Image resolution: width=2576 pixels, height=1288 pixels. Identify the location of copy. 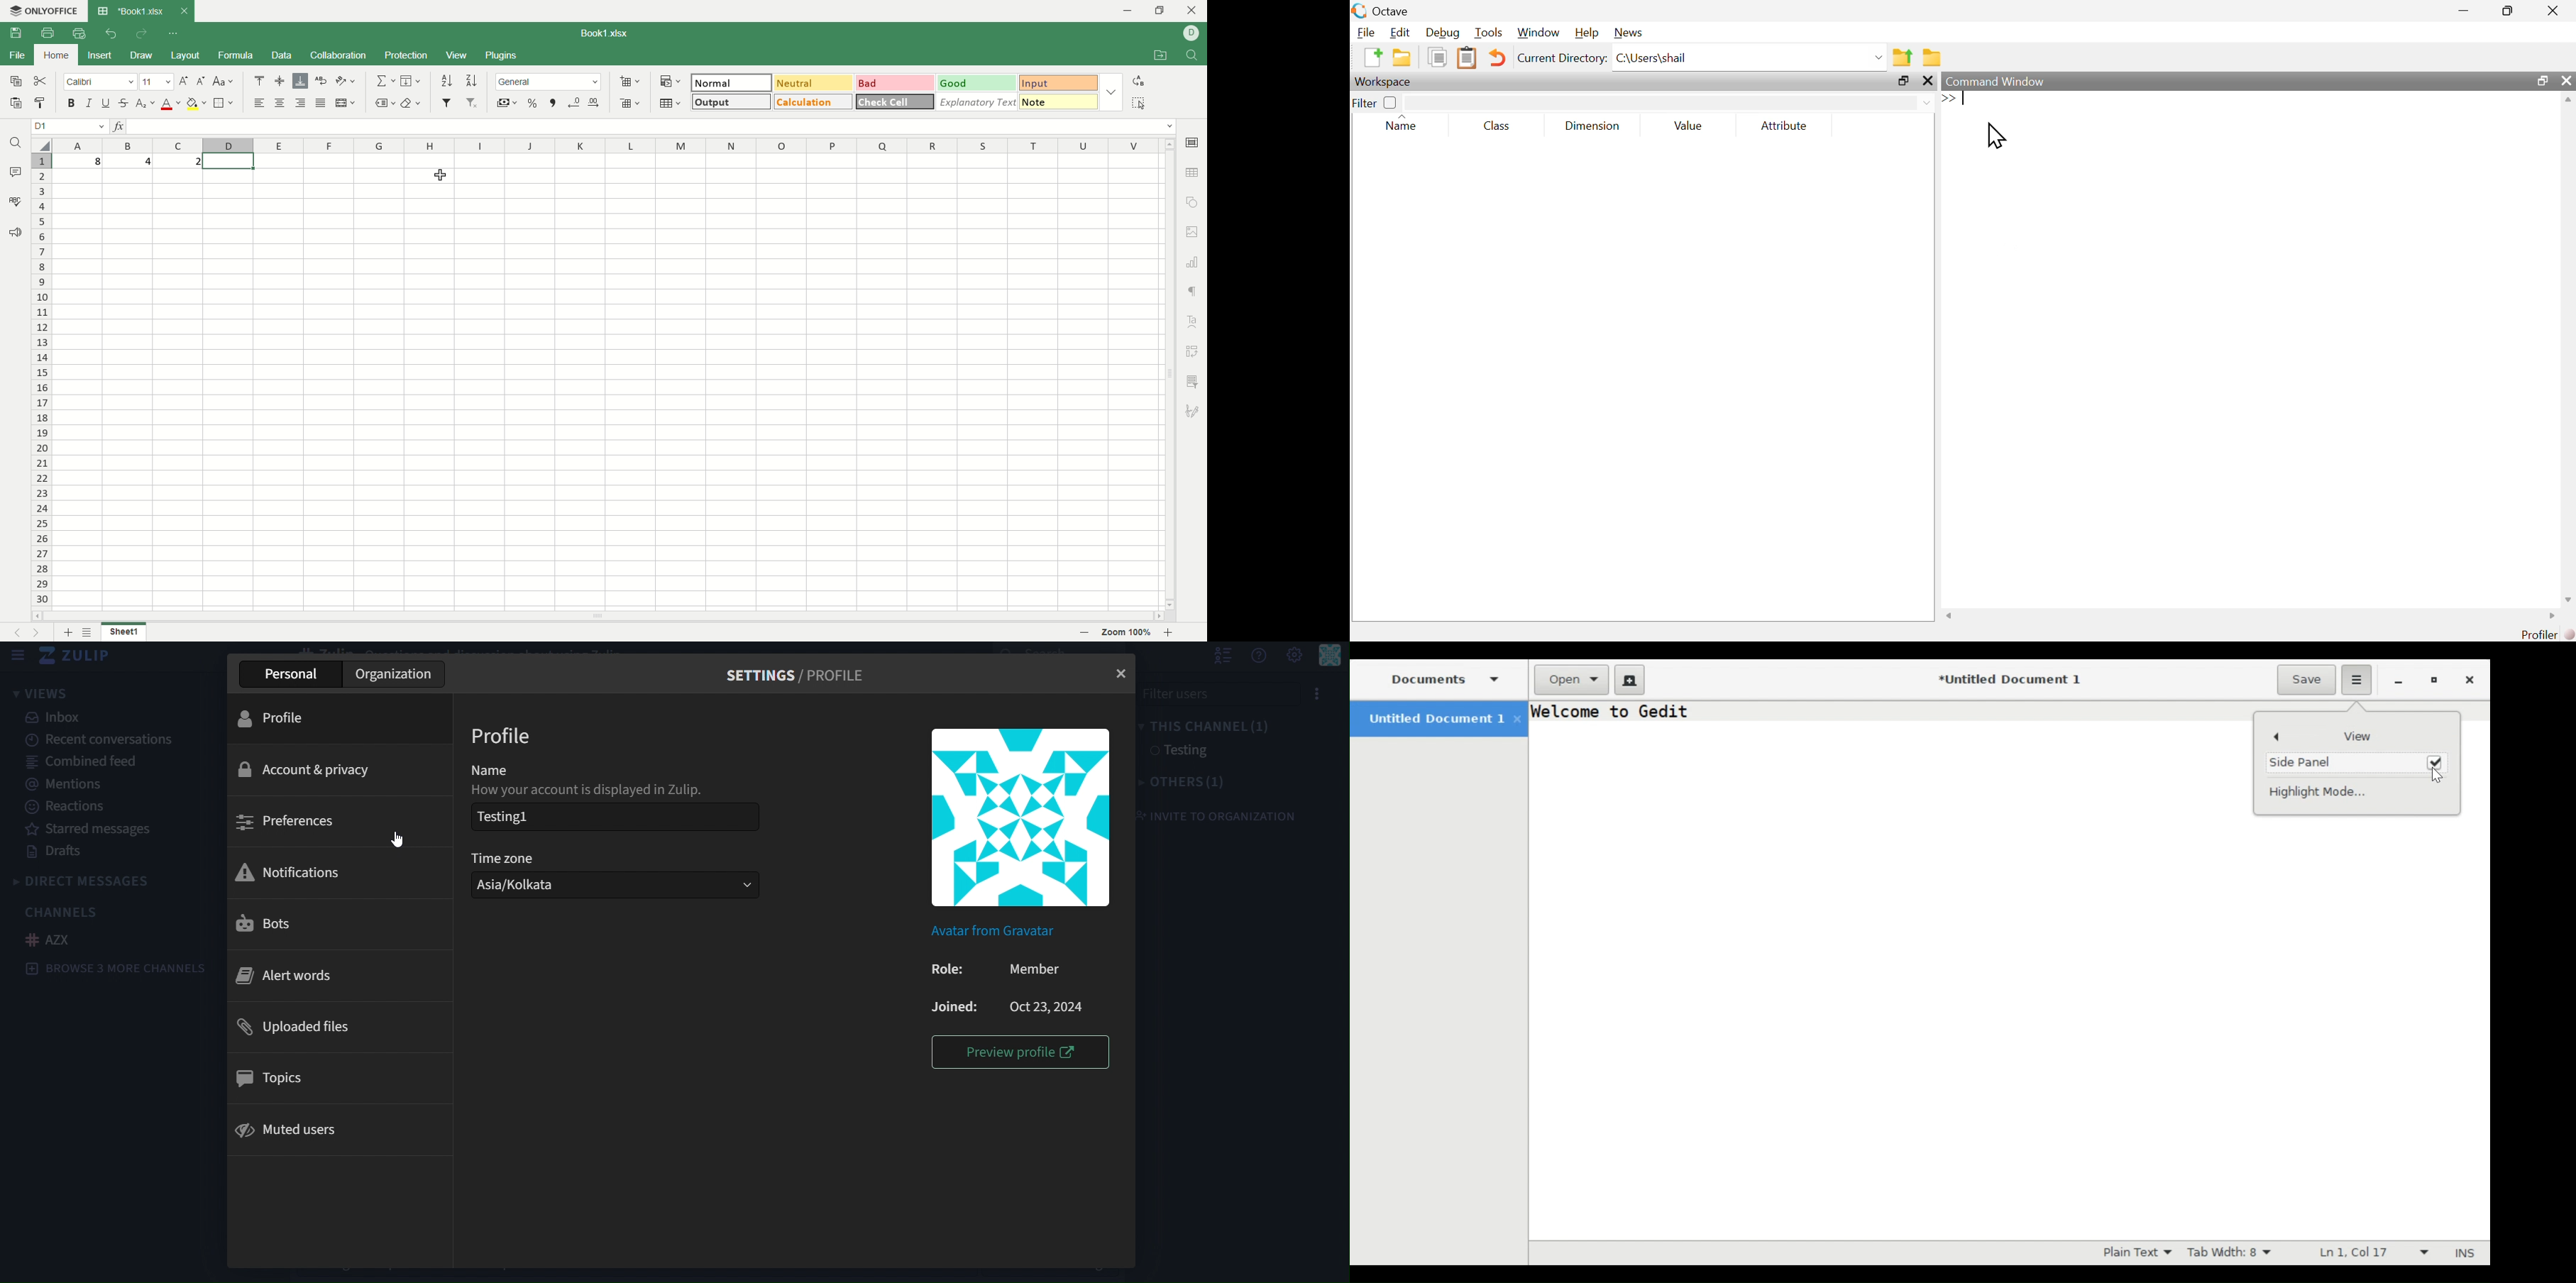
(16, 82).